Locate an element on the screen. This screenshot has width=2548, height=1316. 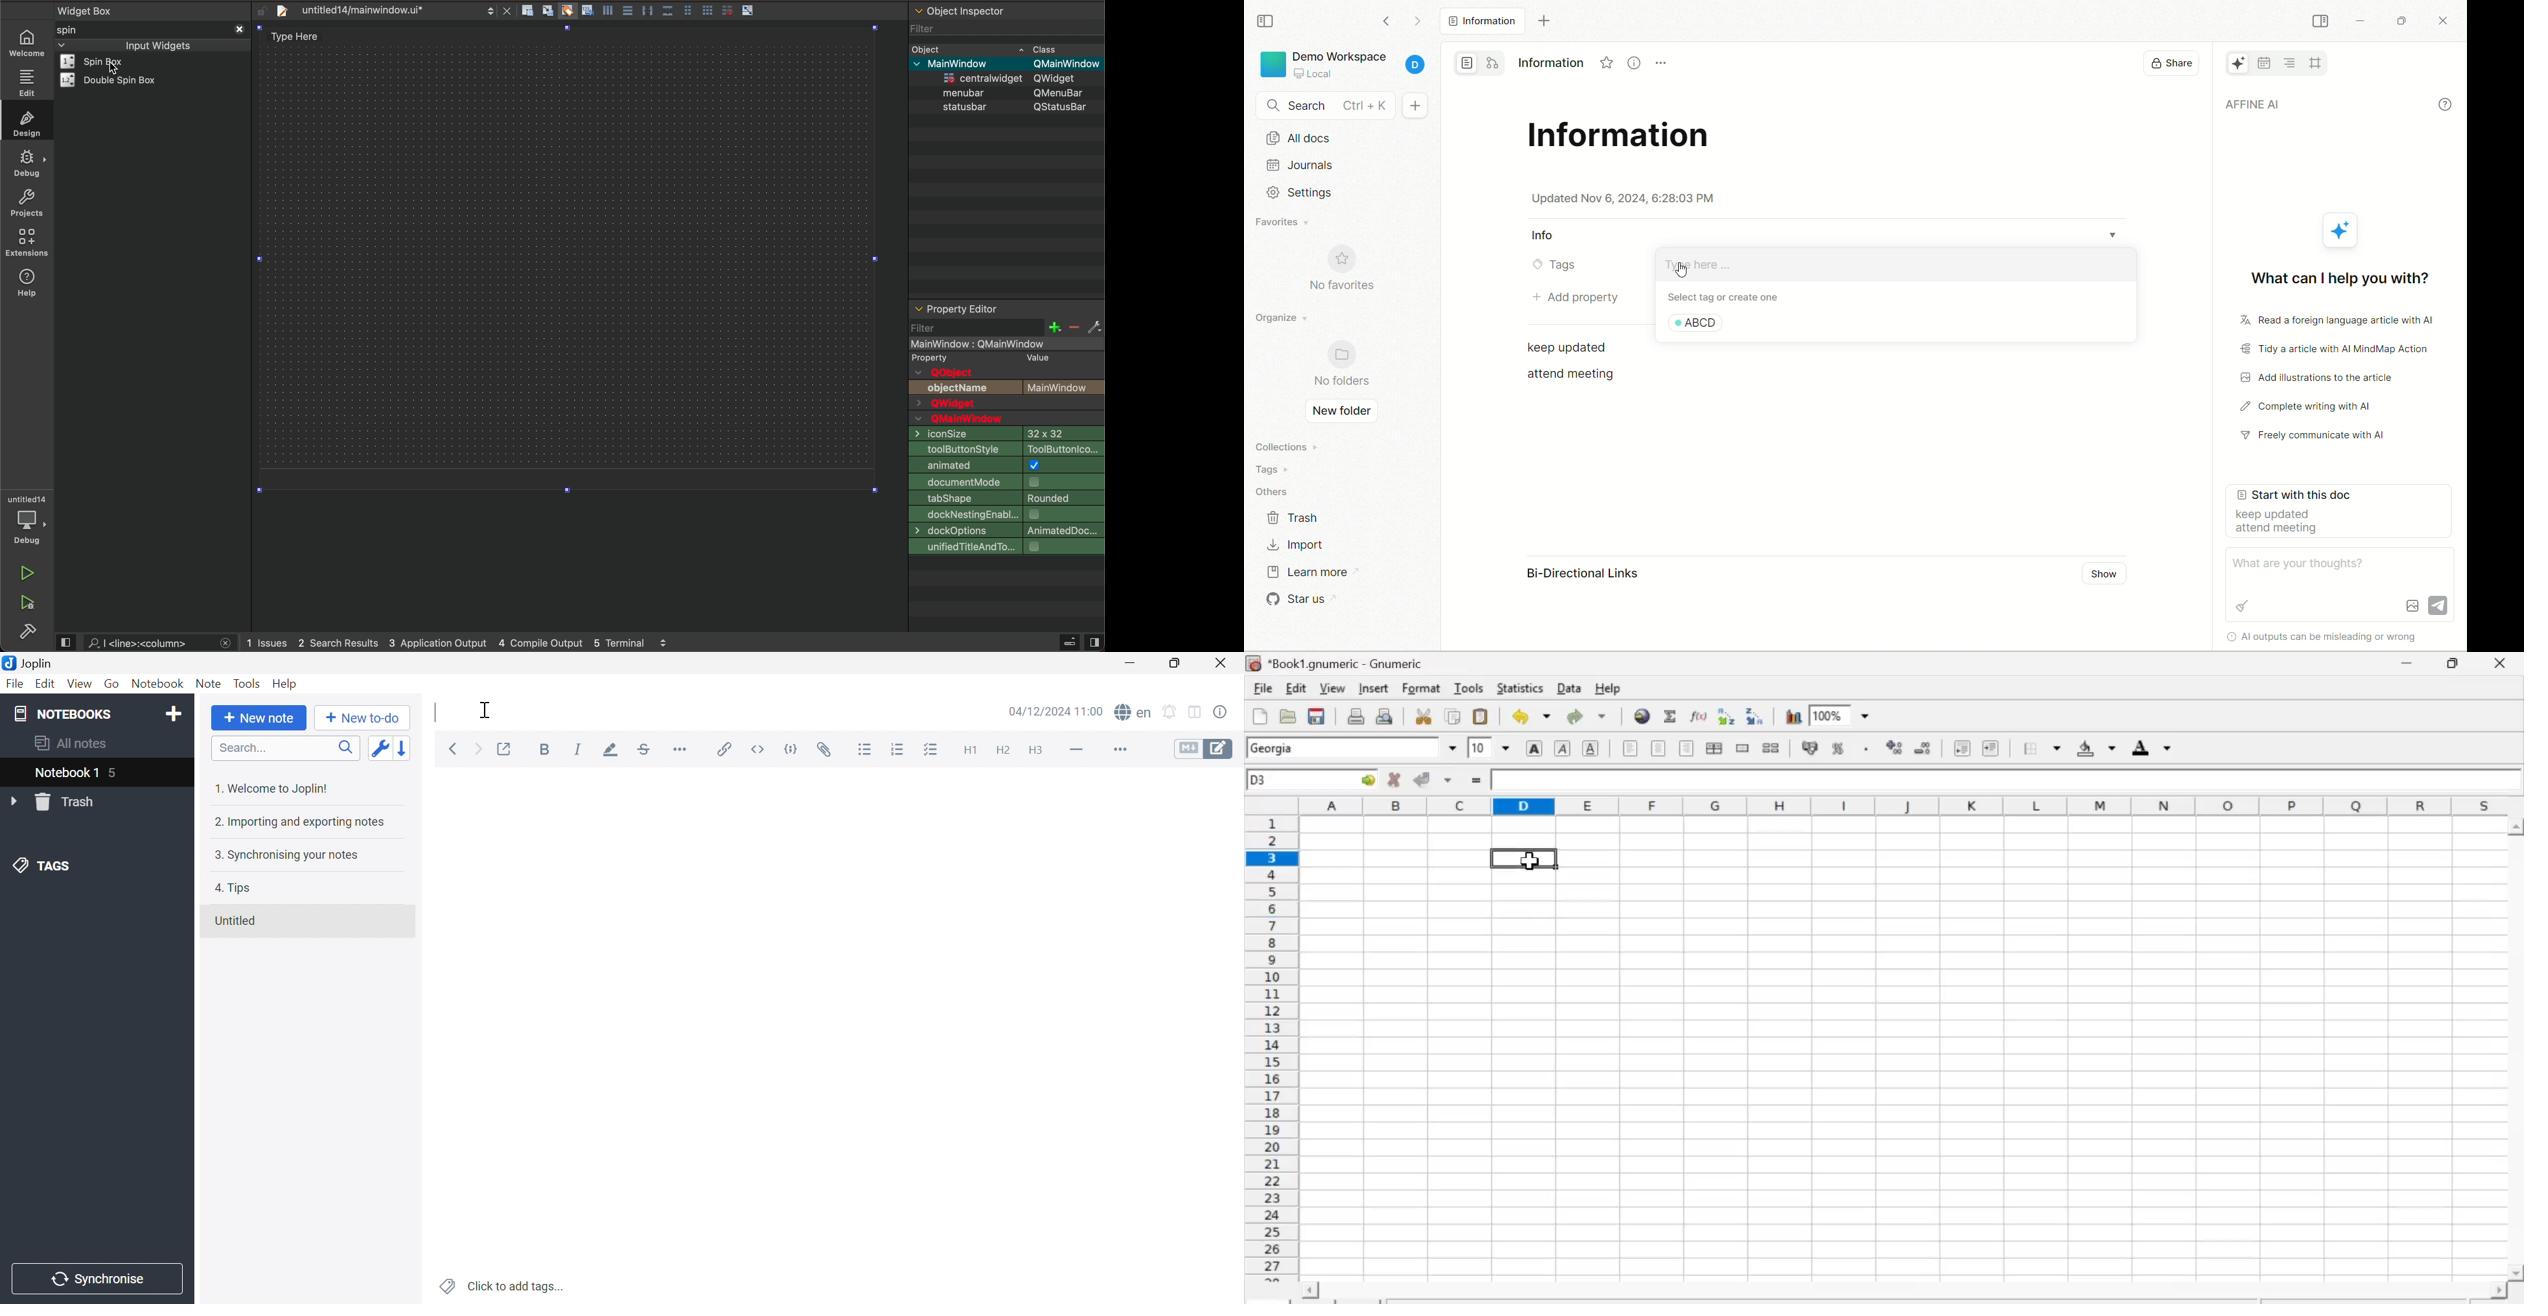
What are your thoughts is located at coordinates (2304, 563).